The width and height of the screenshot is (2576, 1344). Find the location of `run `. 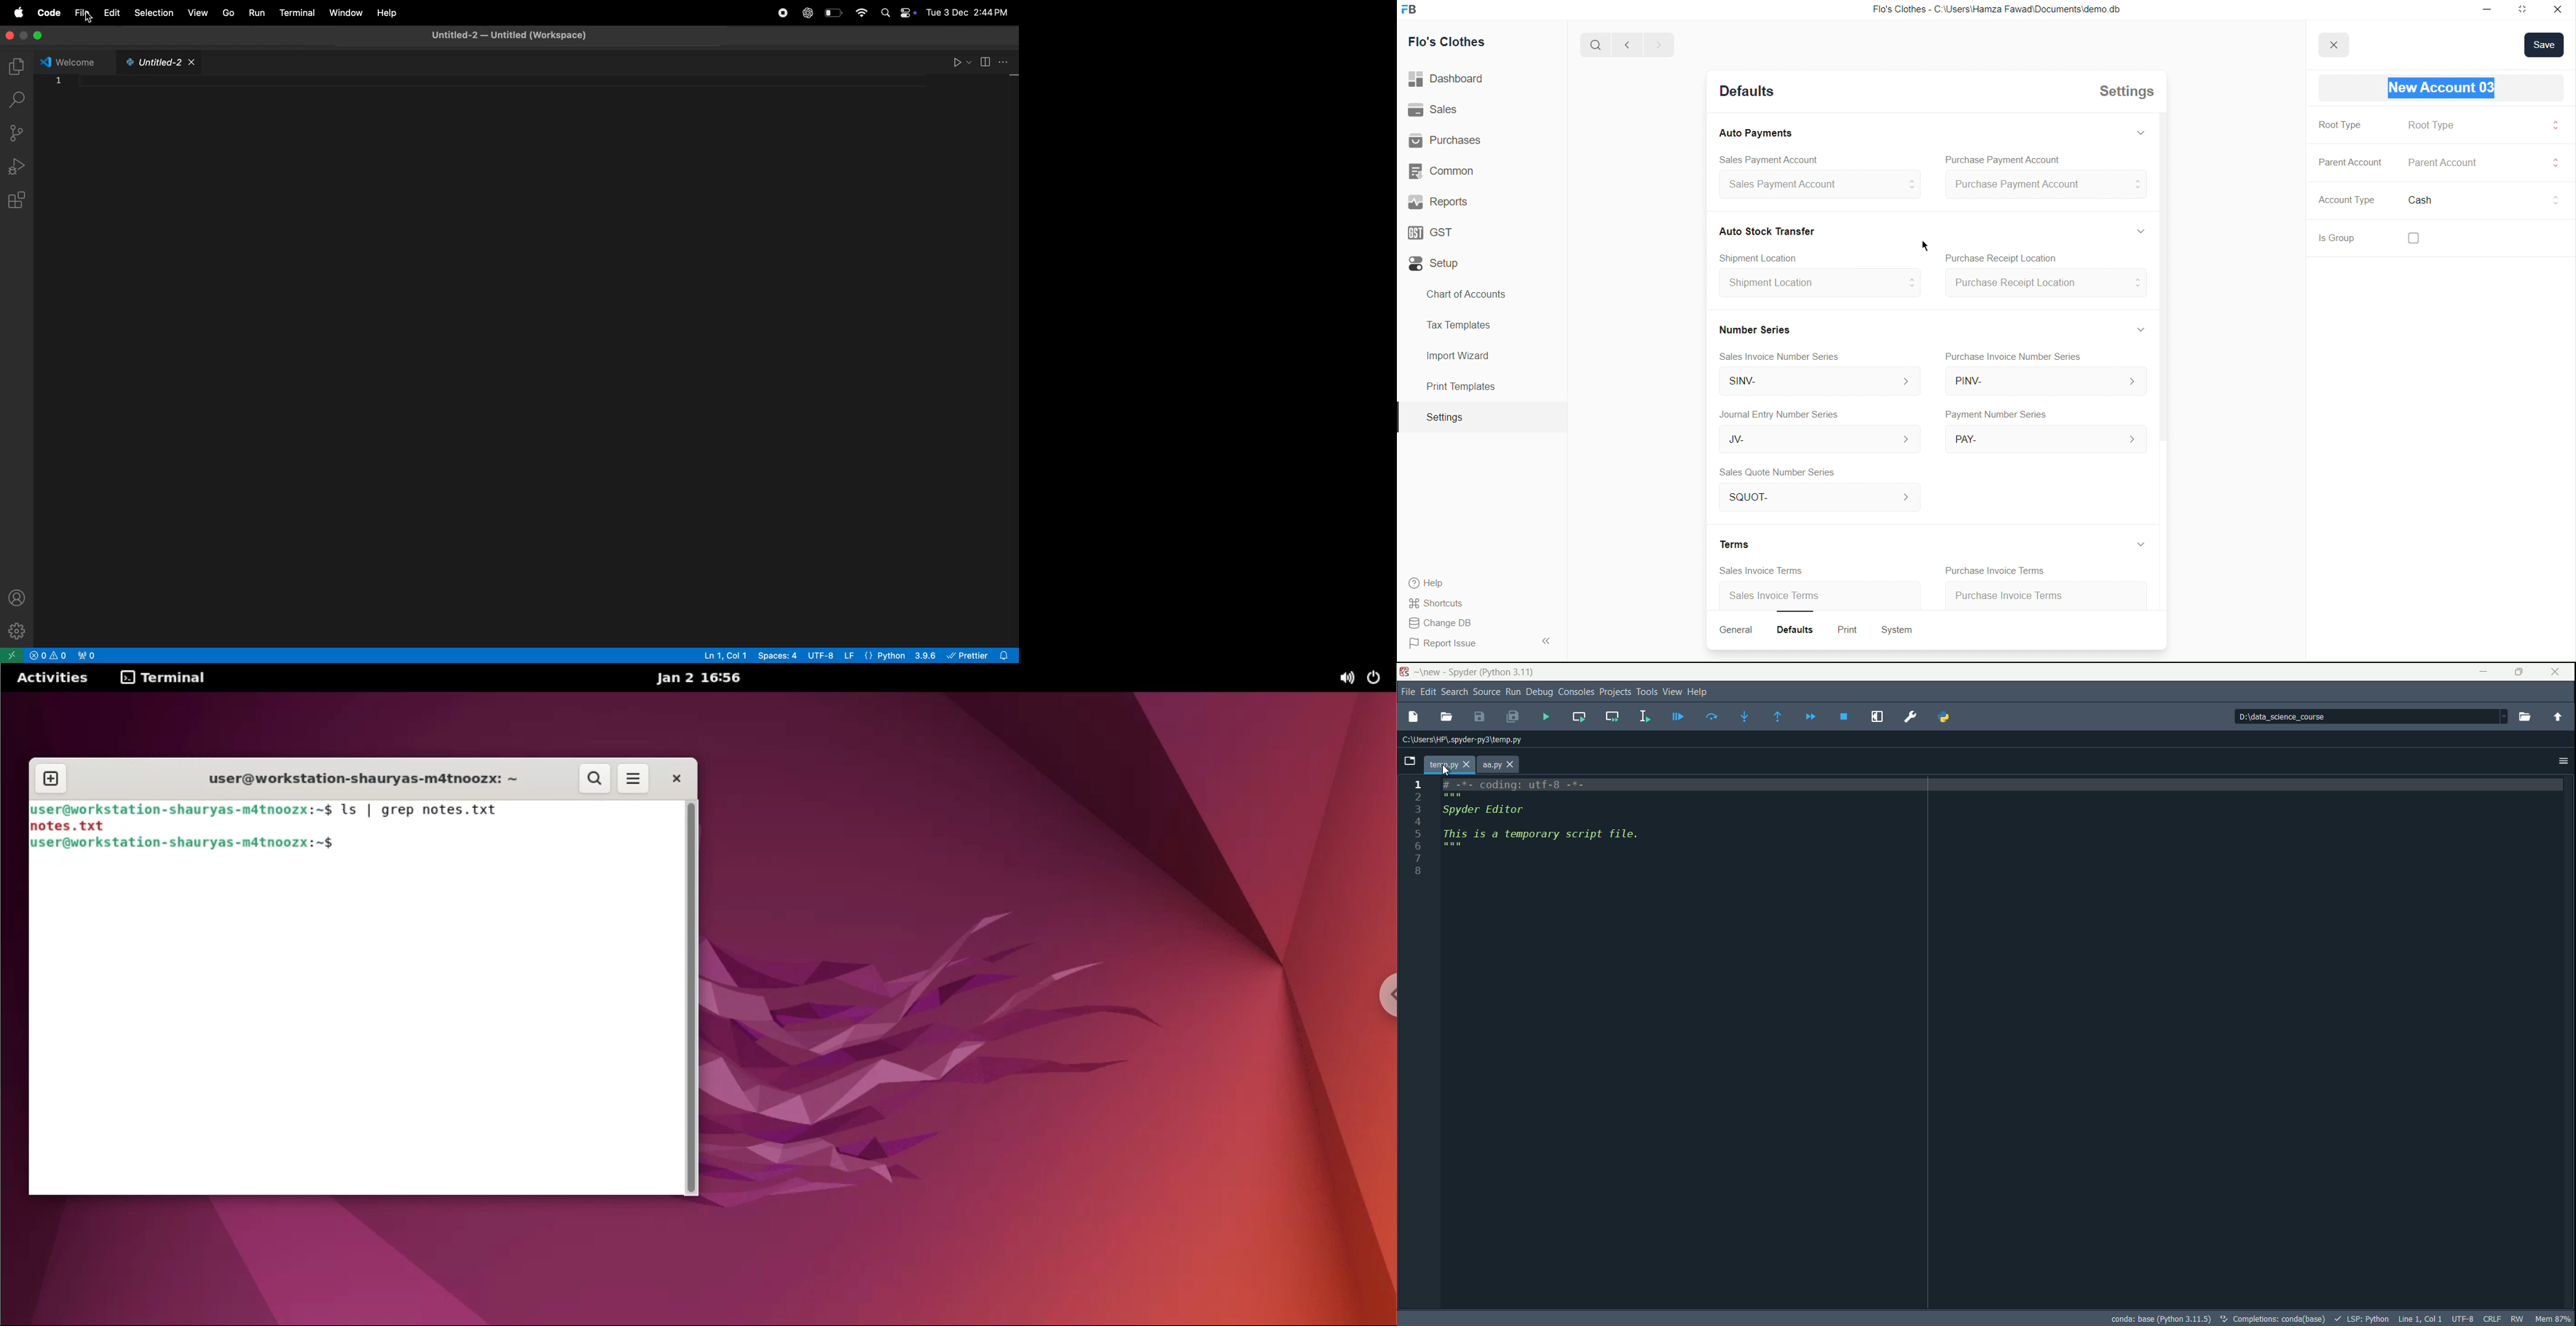

run  is located at coordinates (958, 61).